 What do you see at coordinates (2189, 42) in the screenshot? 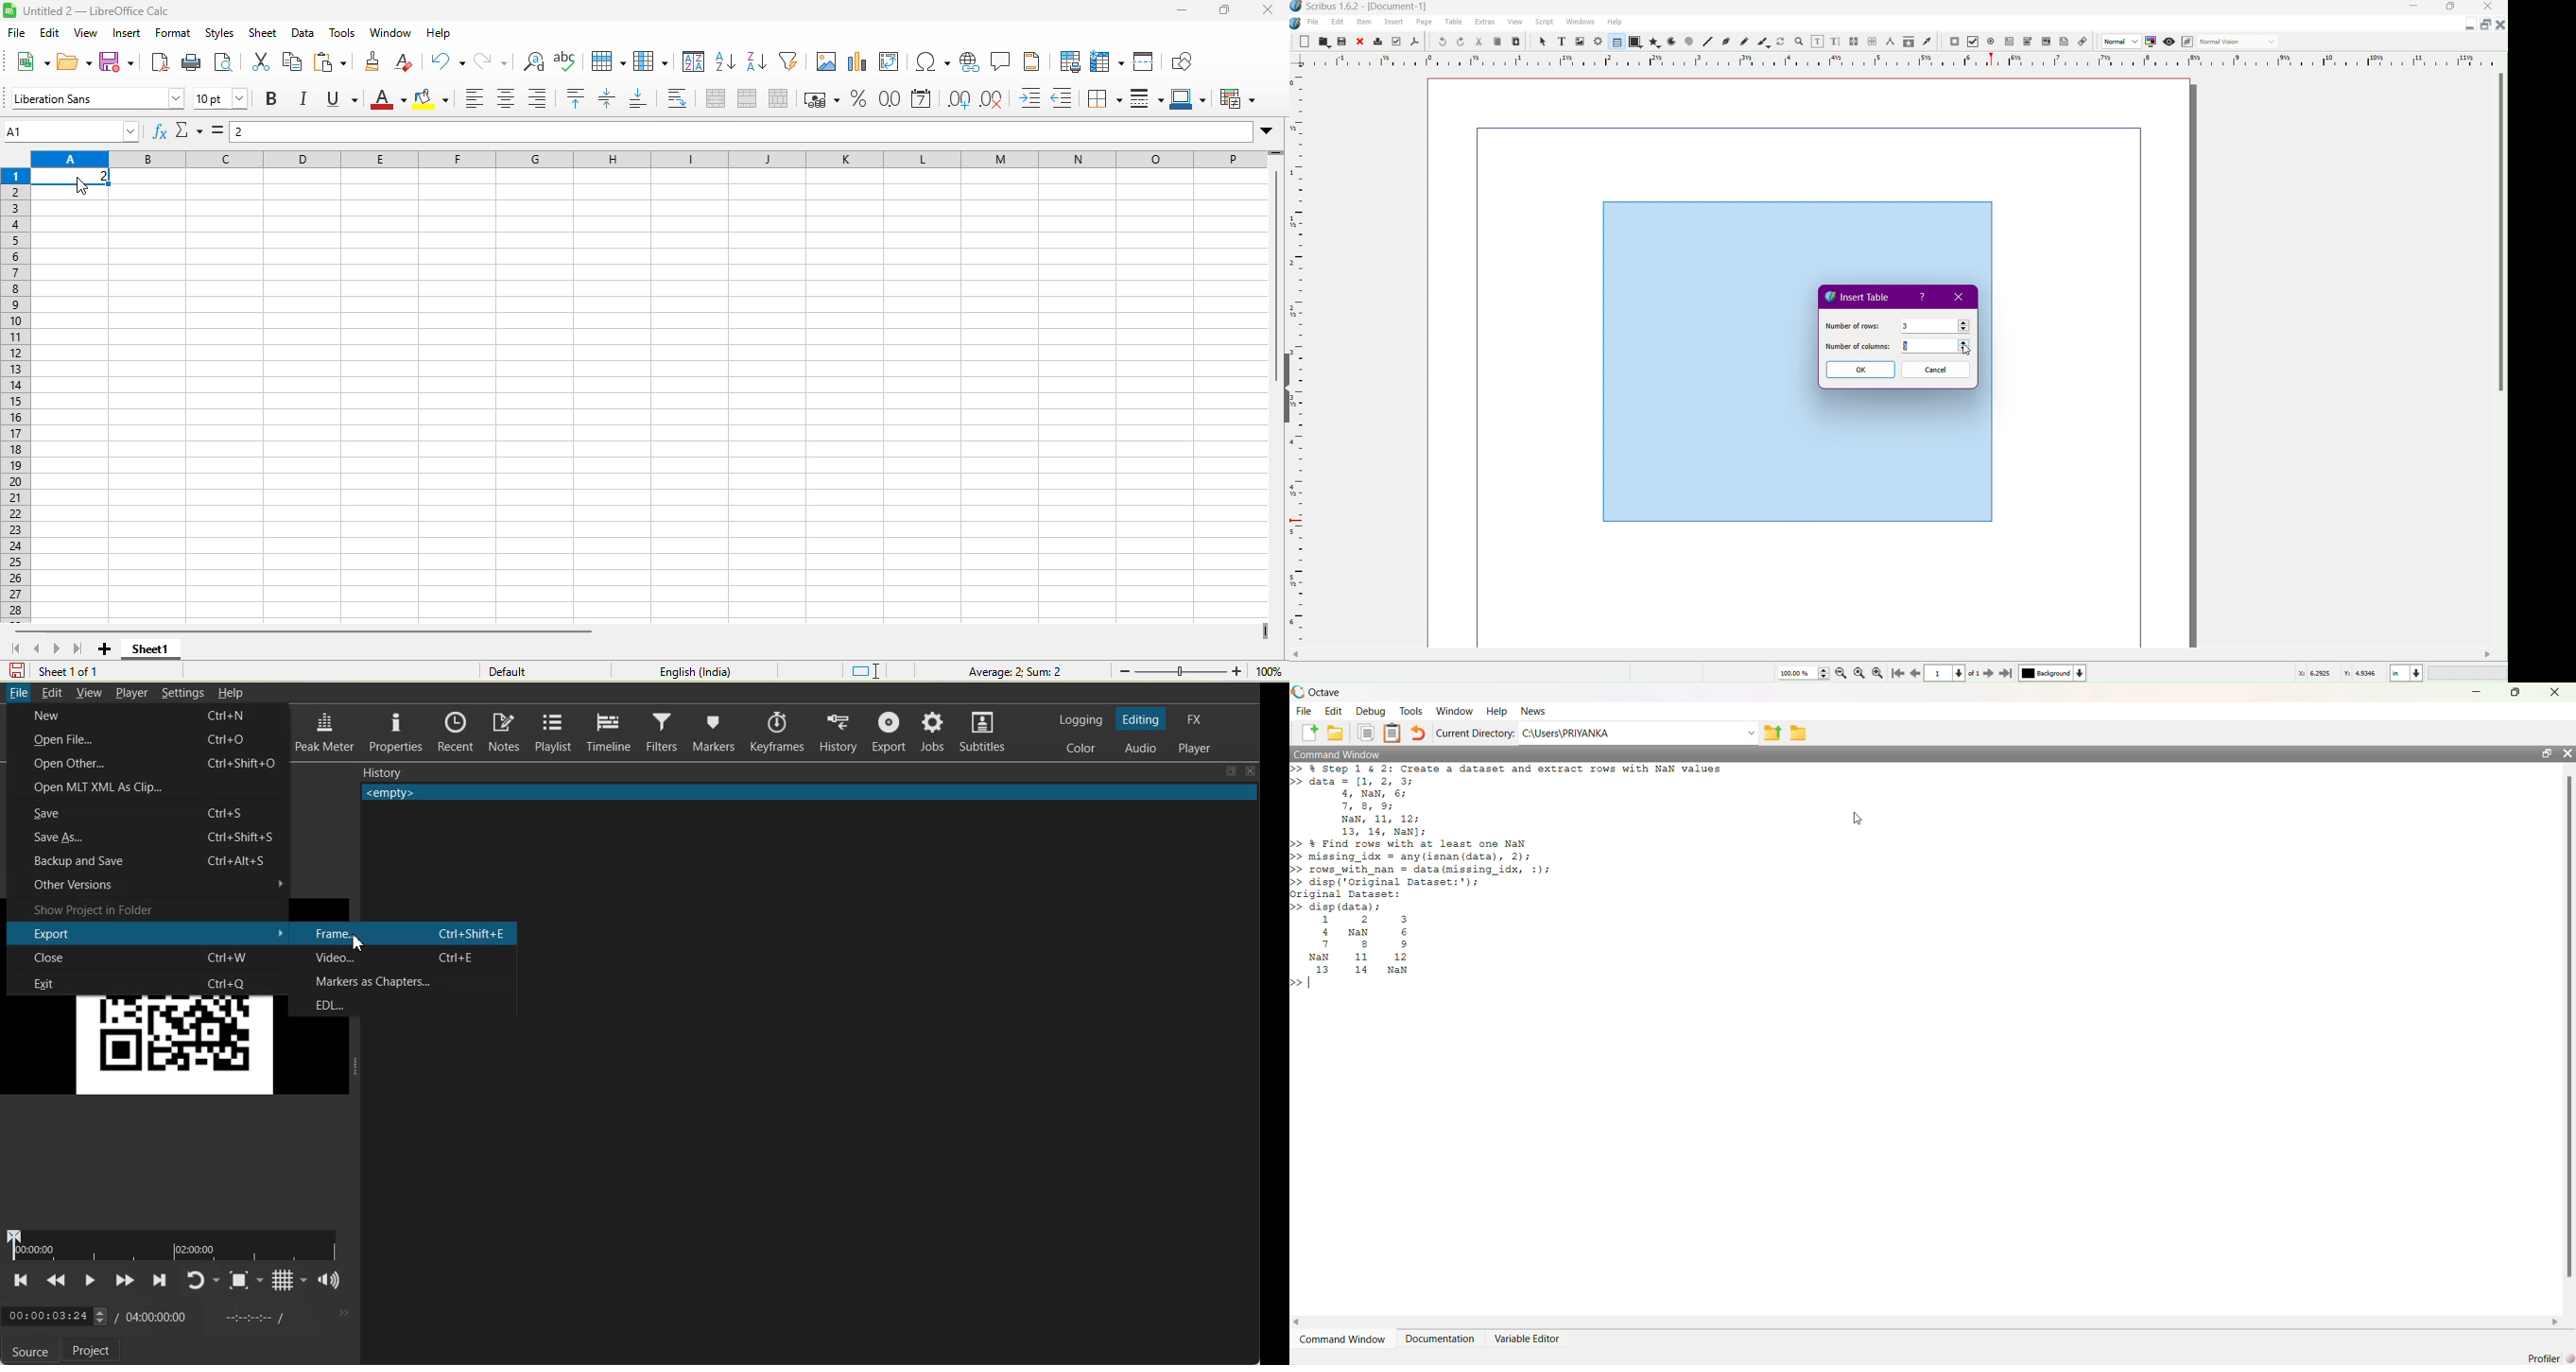
I see `Edit in Preview Mode` at bounding box center [2189, 42].